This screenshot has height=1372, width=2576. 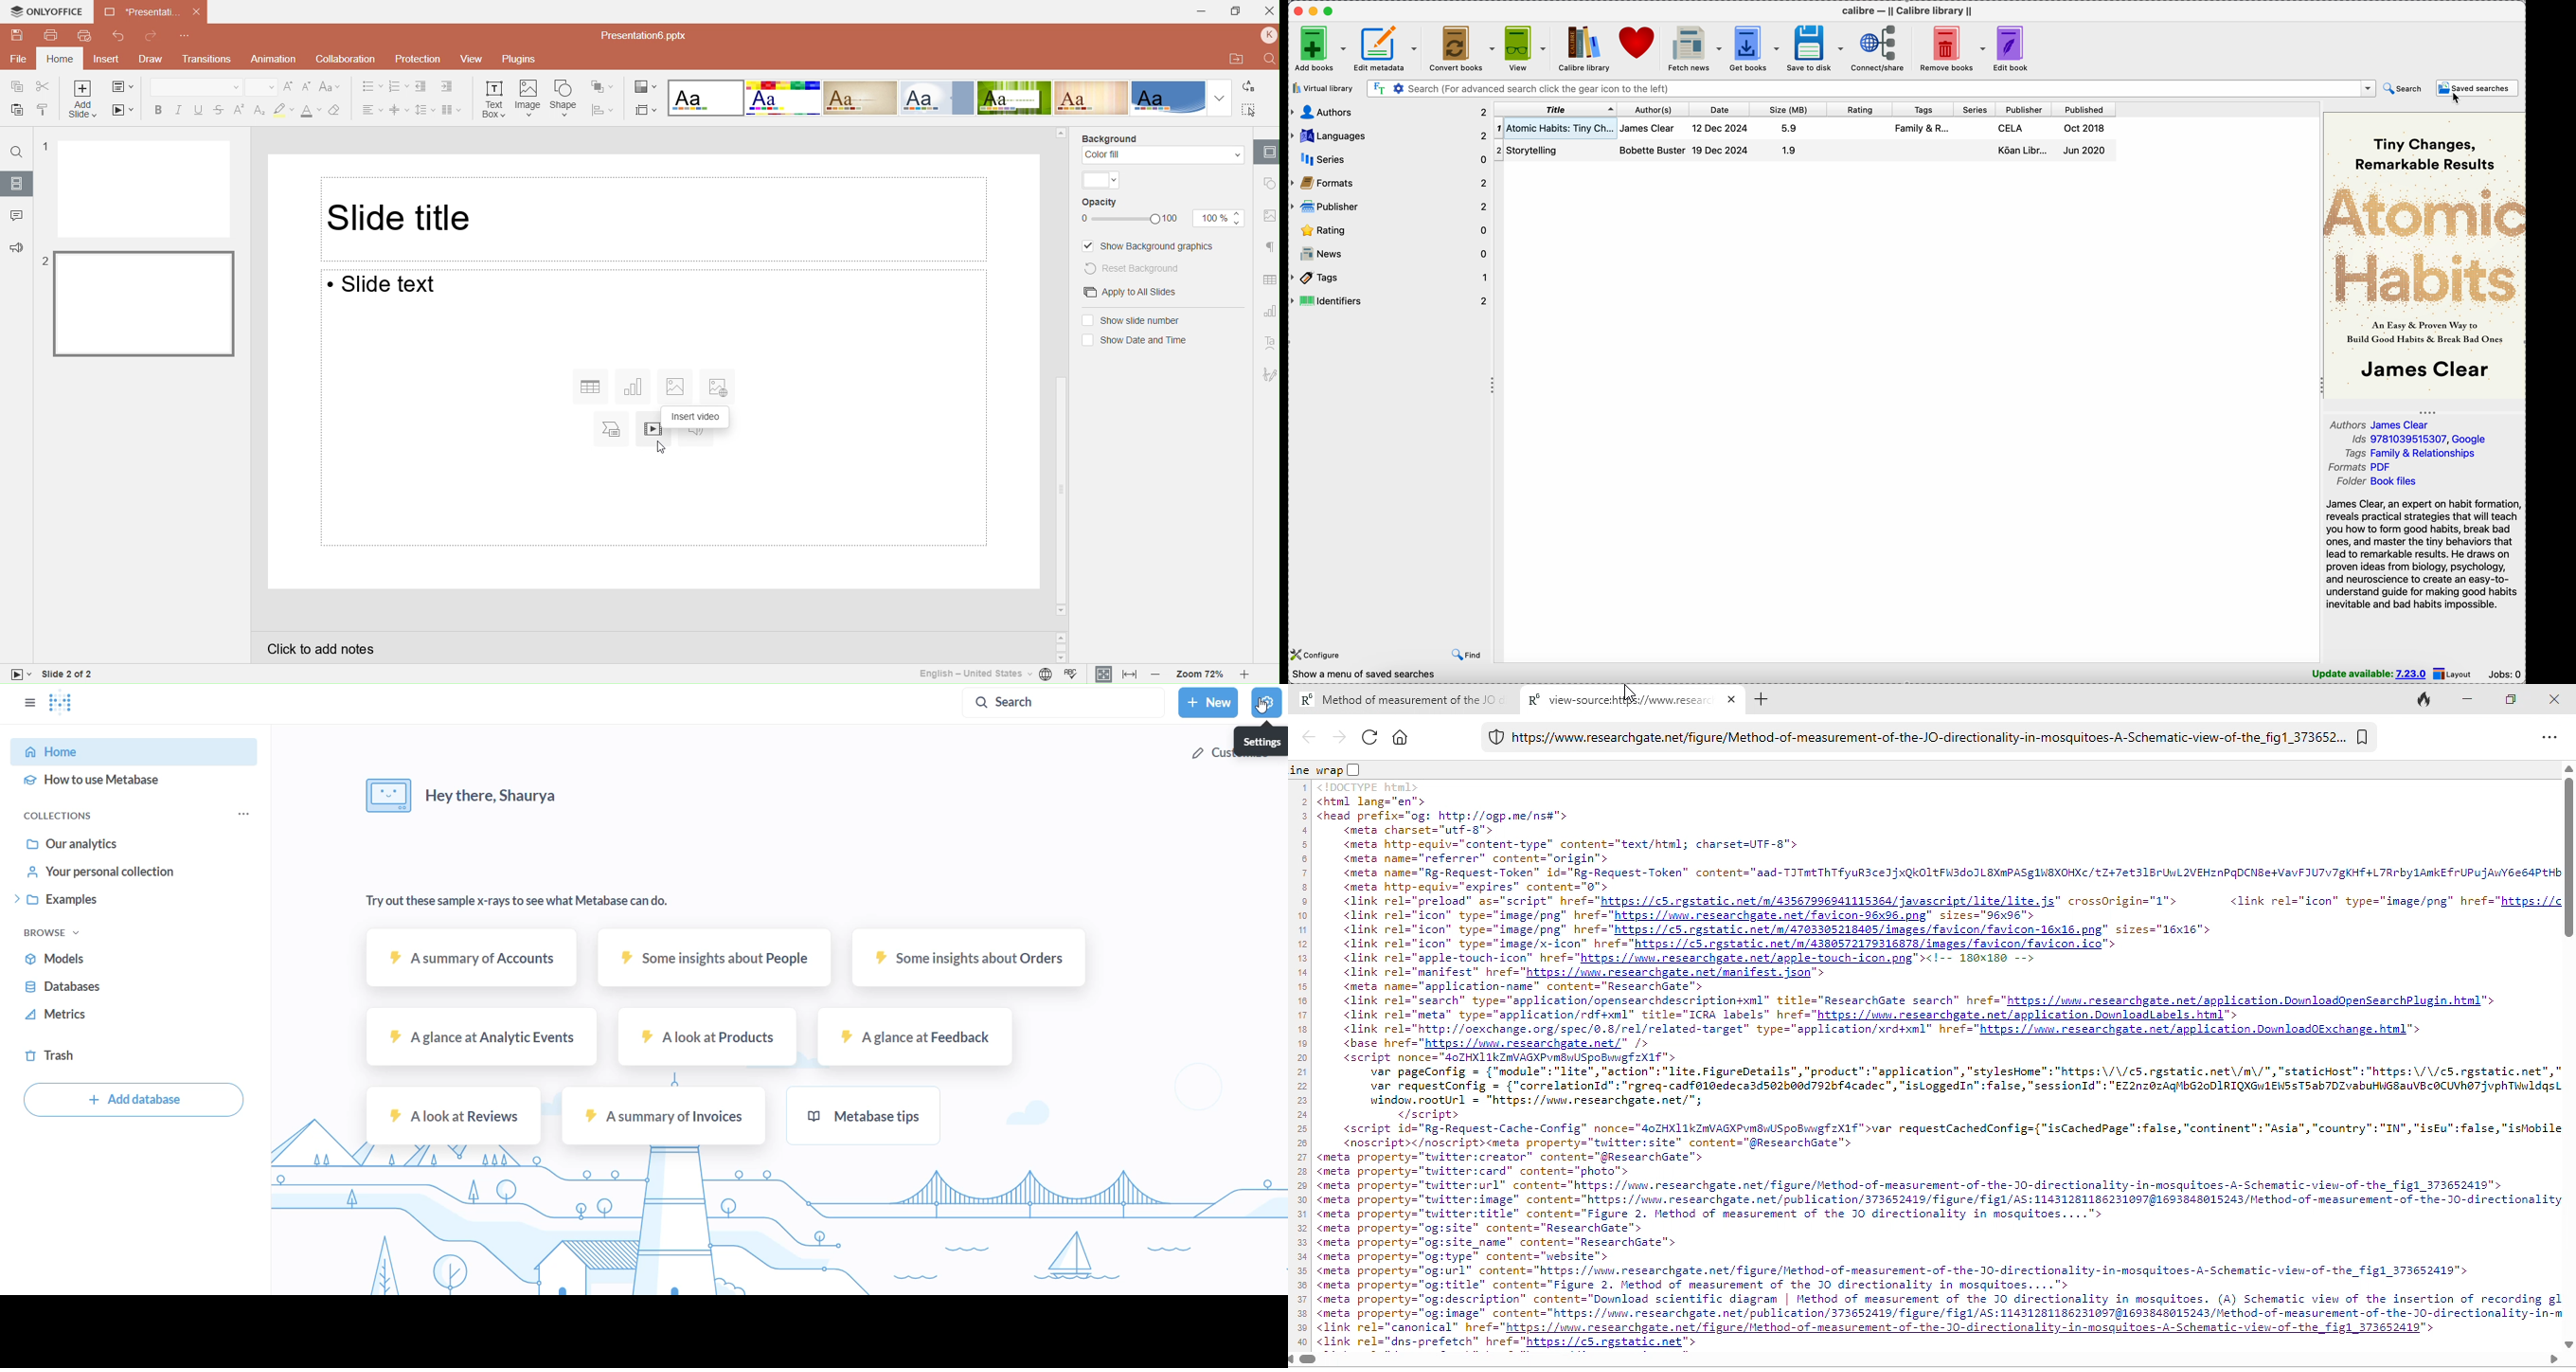 What do you see at coordinates (1950, 48) in the screenshot?
I see `remove books` at bounding box center [1950, 48].